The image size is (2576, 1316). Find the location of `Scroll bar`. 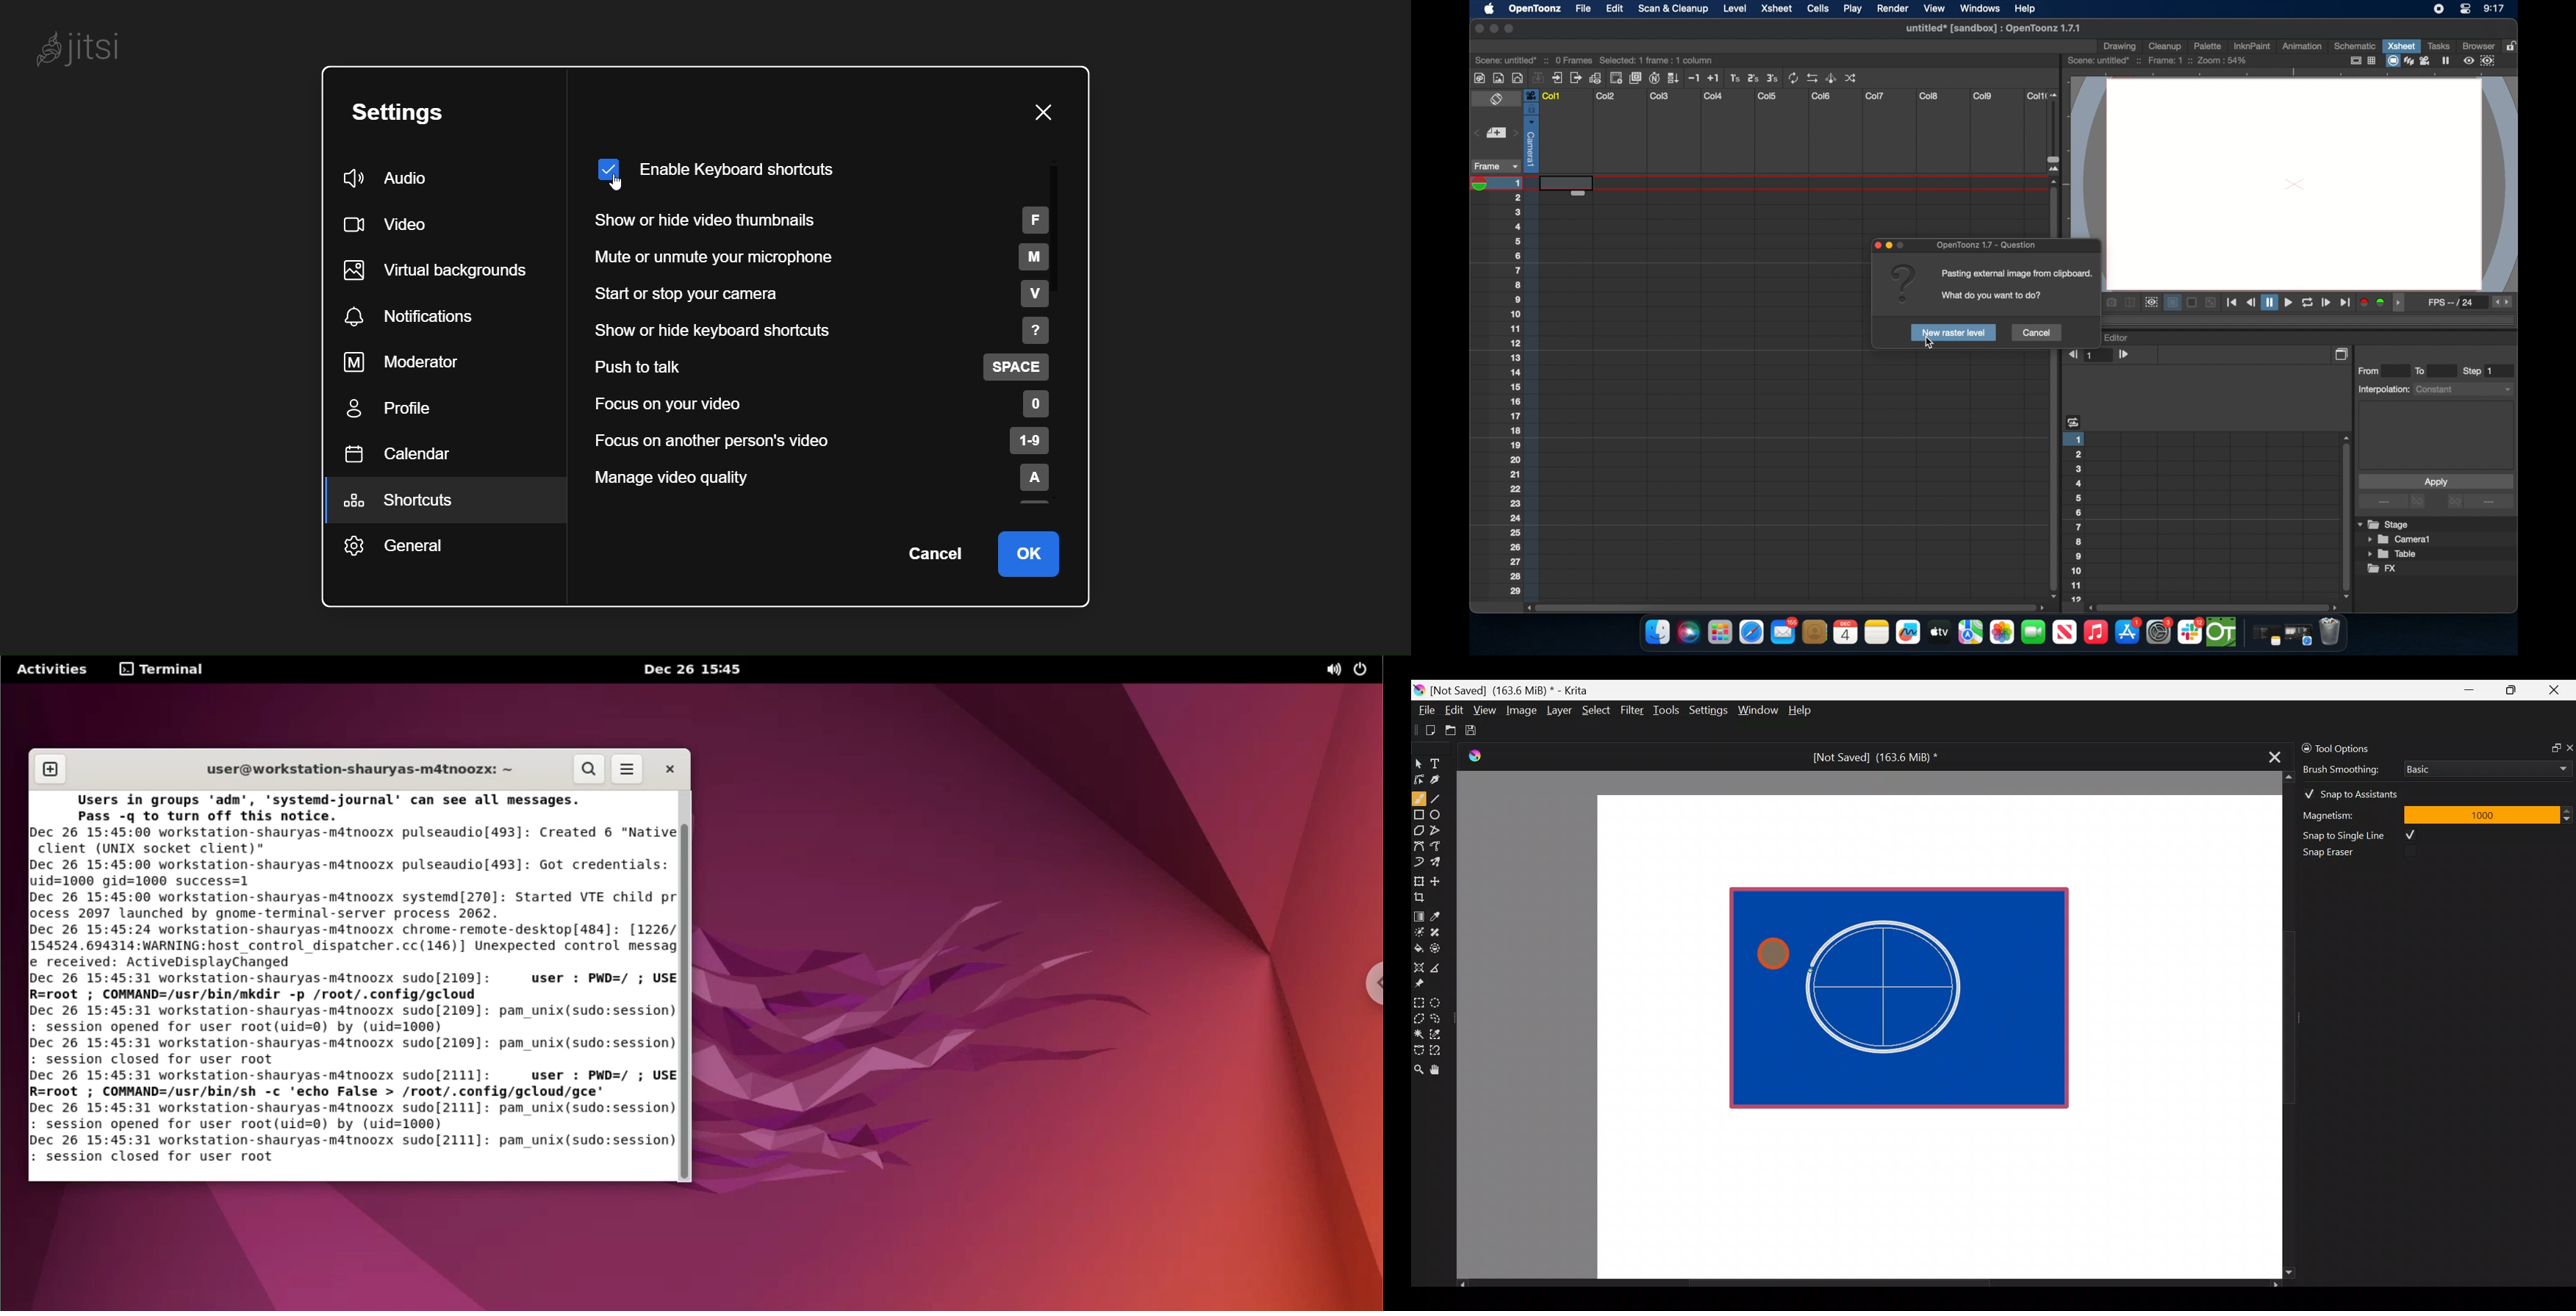

Scroll bar is located at coordinates (2280, 1025).